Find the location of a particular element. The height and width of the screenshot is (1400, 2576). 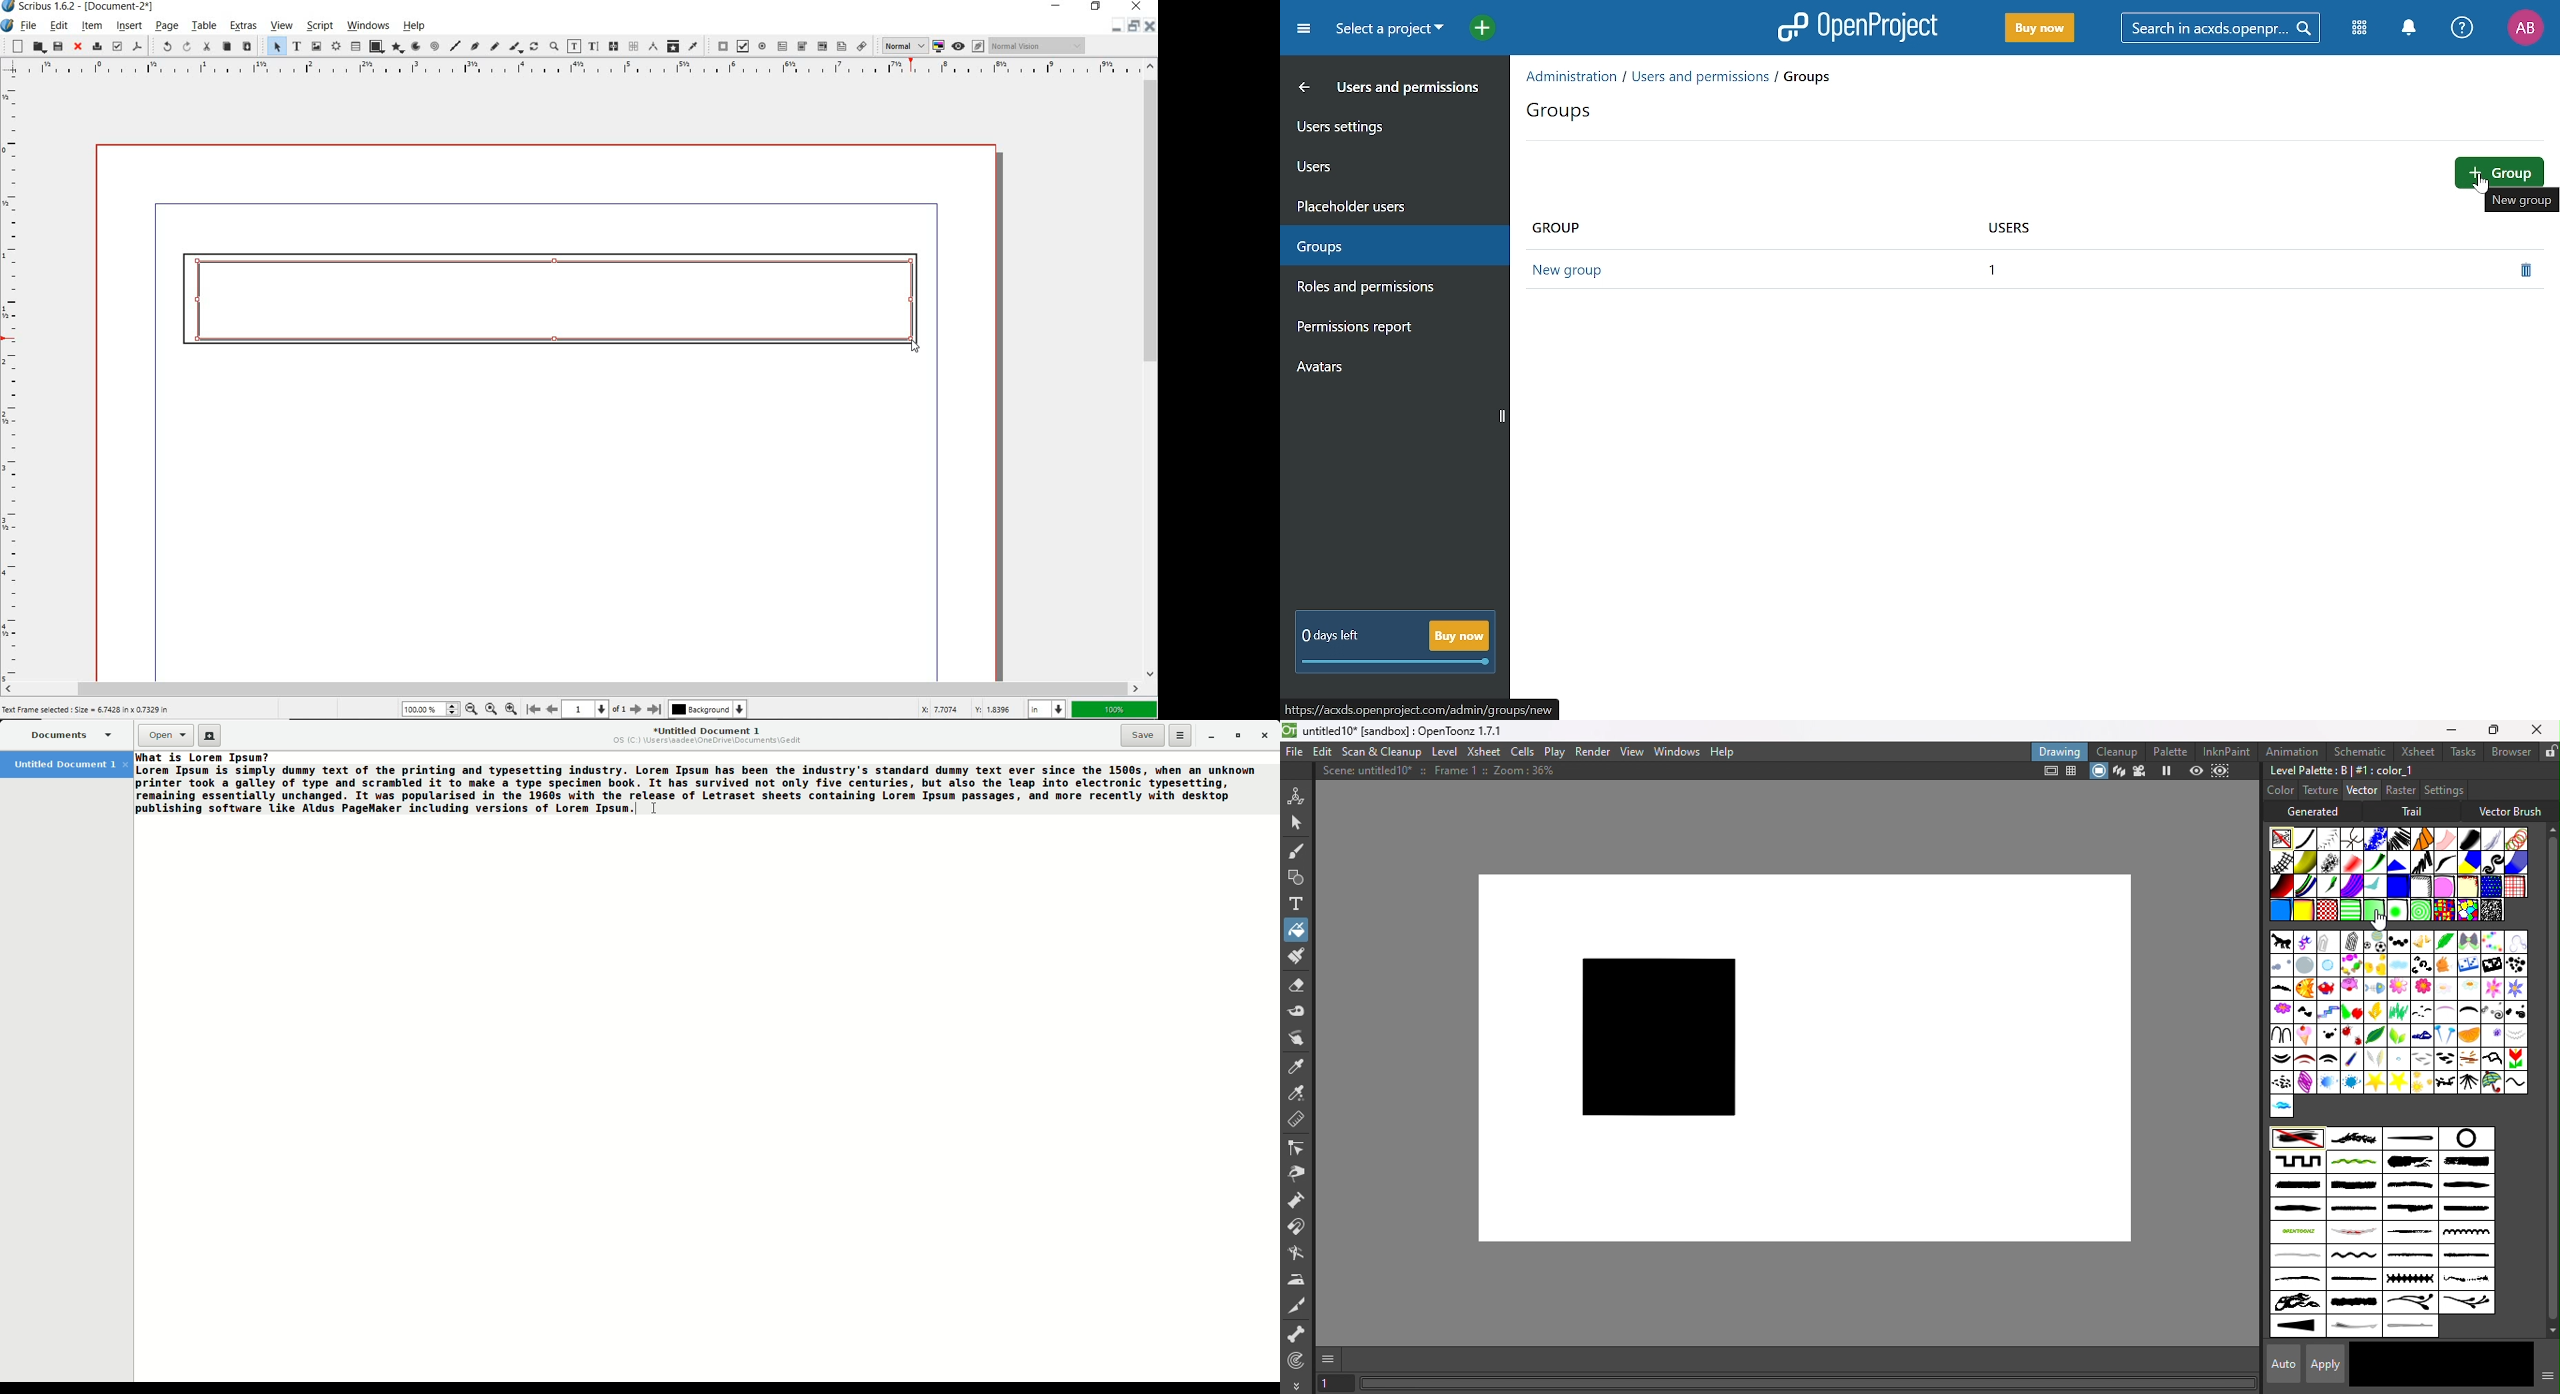

insert is located at coordinates (128, 26).